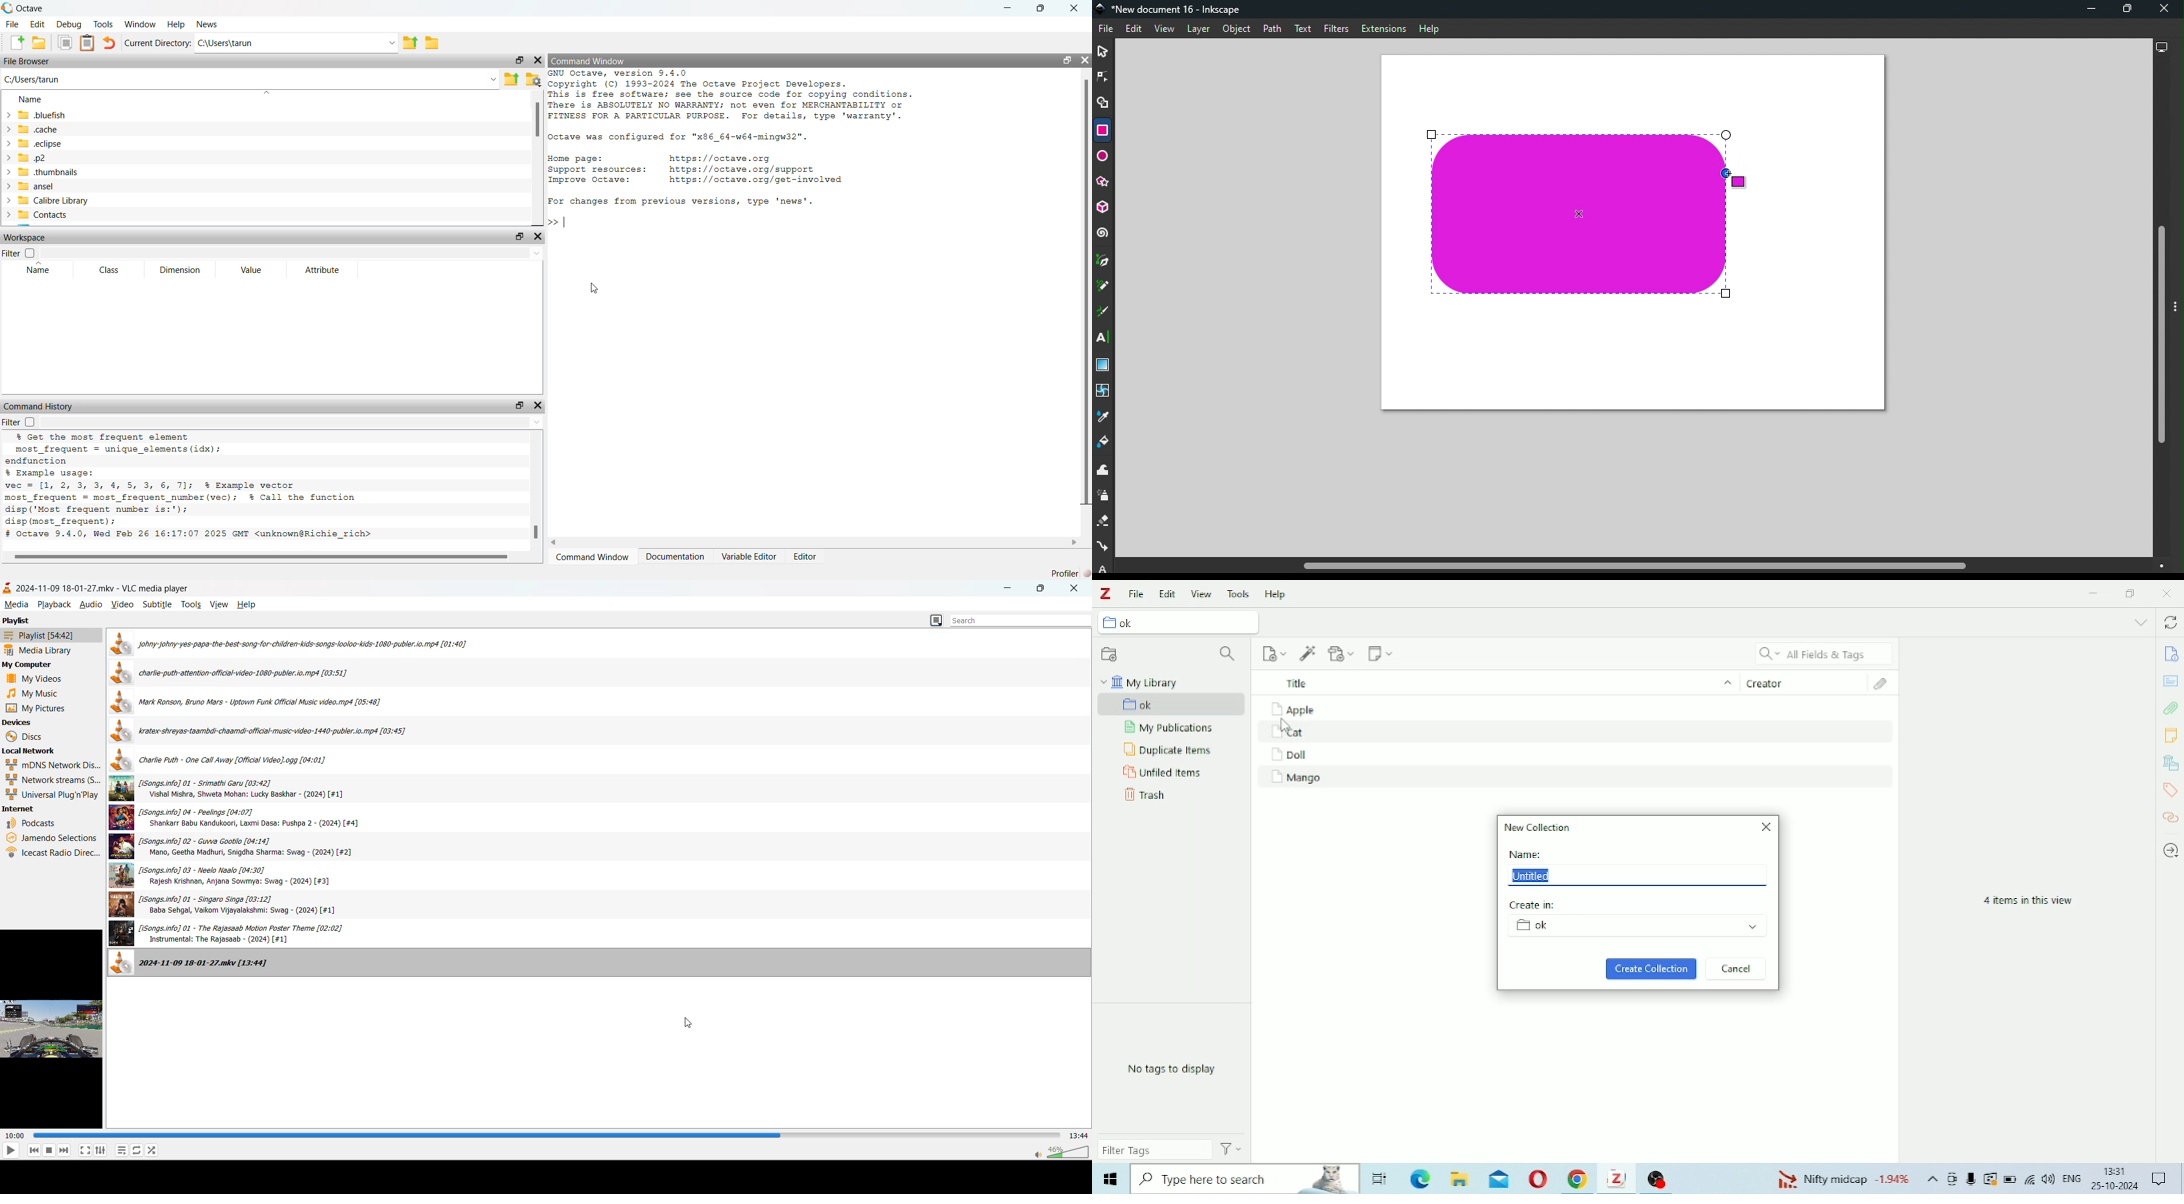 The image size is (2184, 1204). I want to click on Microsoft Edge, so click(1420, 1178).